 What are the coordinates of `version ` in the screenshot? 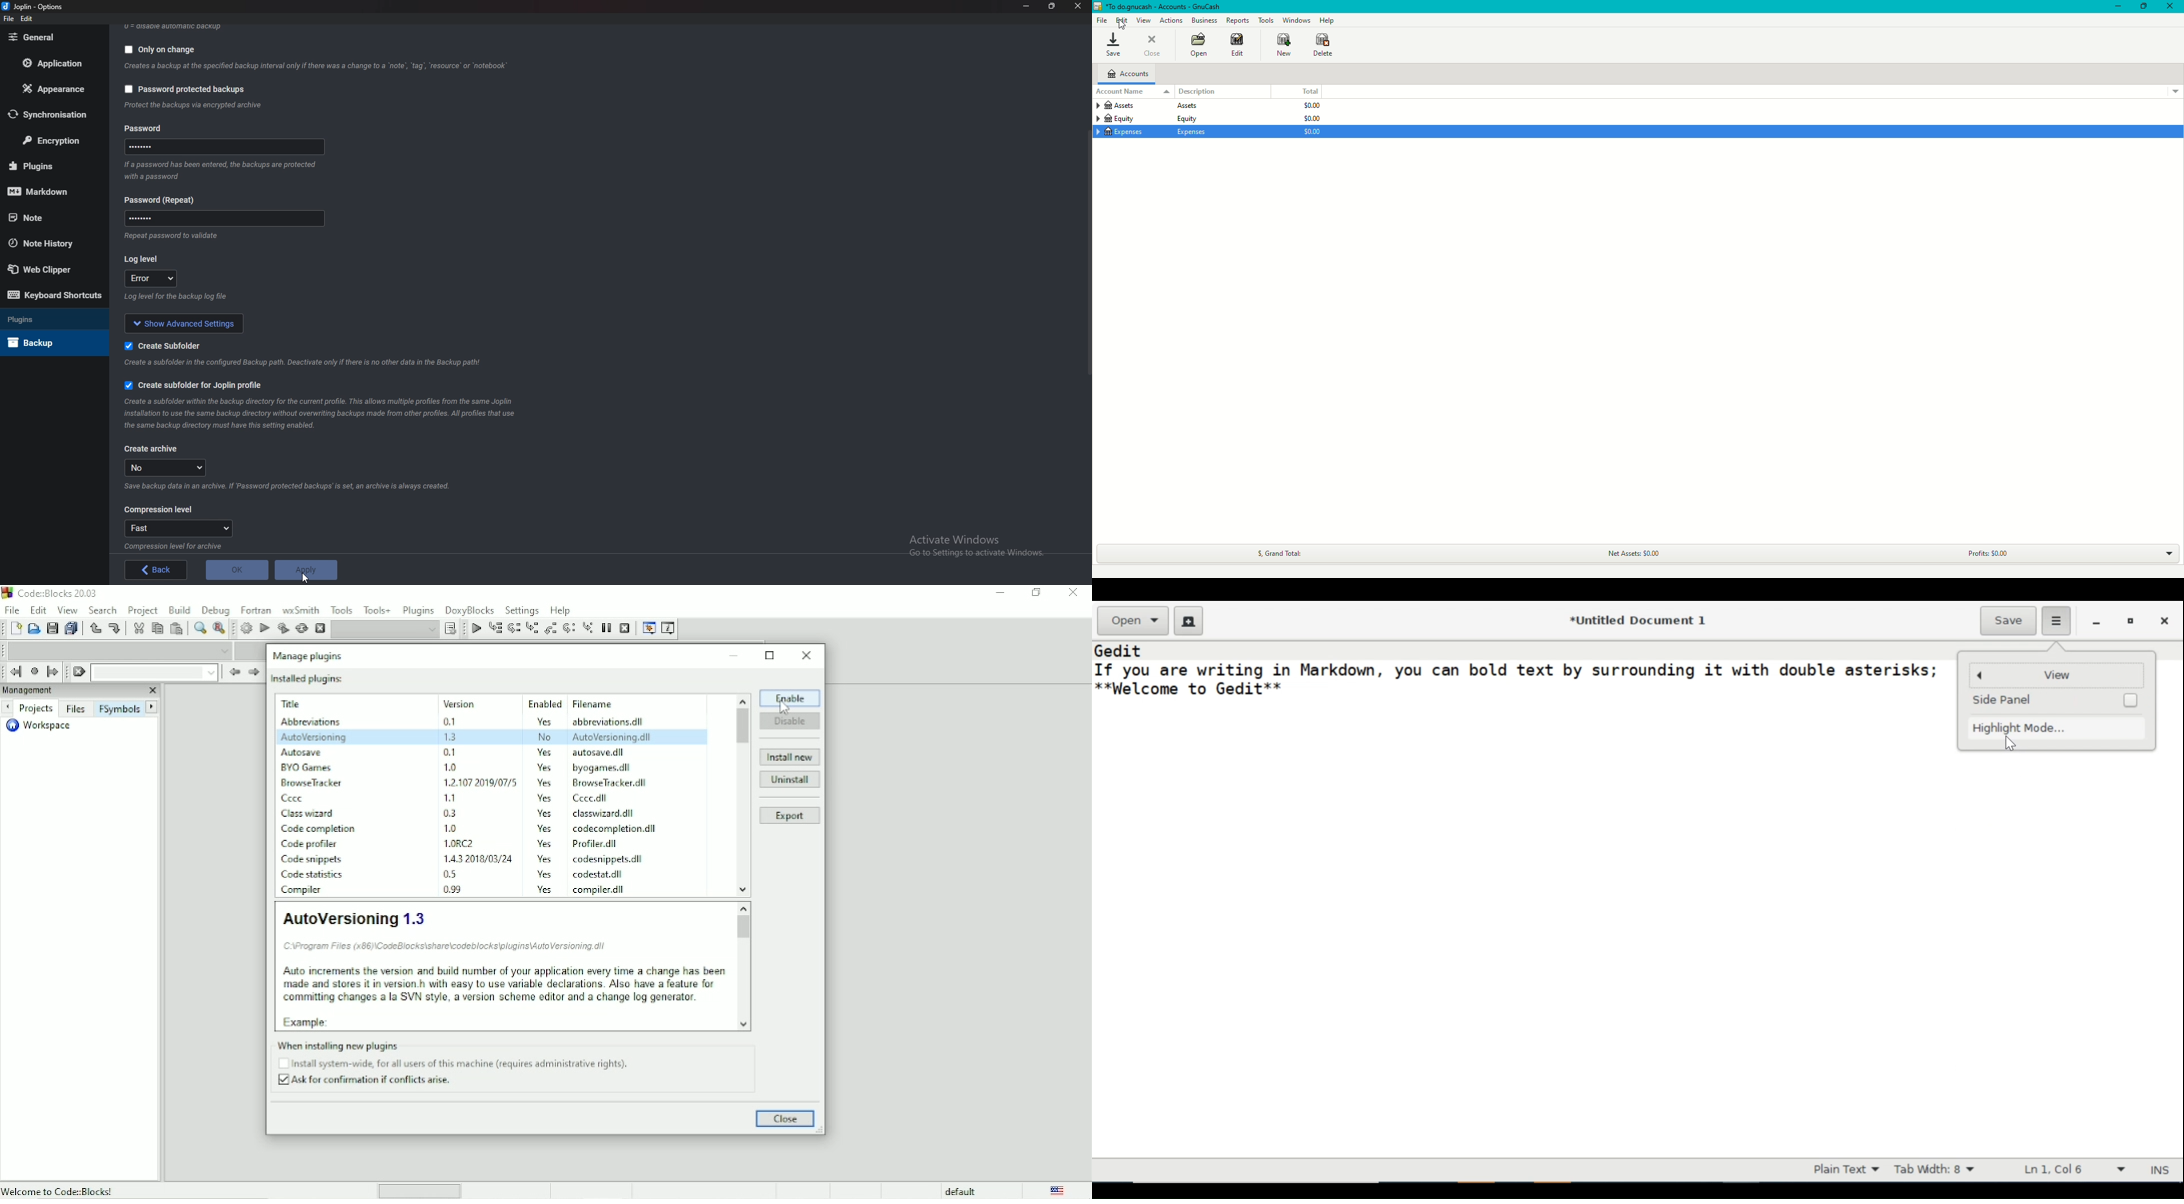 It's located at (453, 891).